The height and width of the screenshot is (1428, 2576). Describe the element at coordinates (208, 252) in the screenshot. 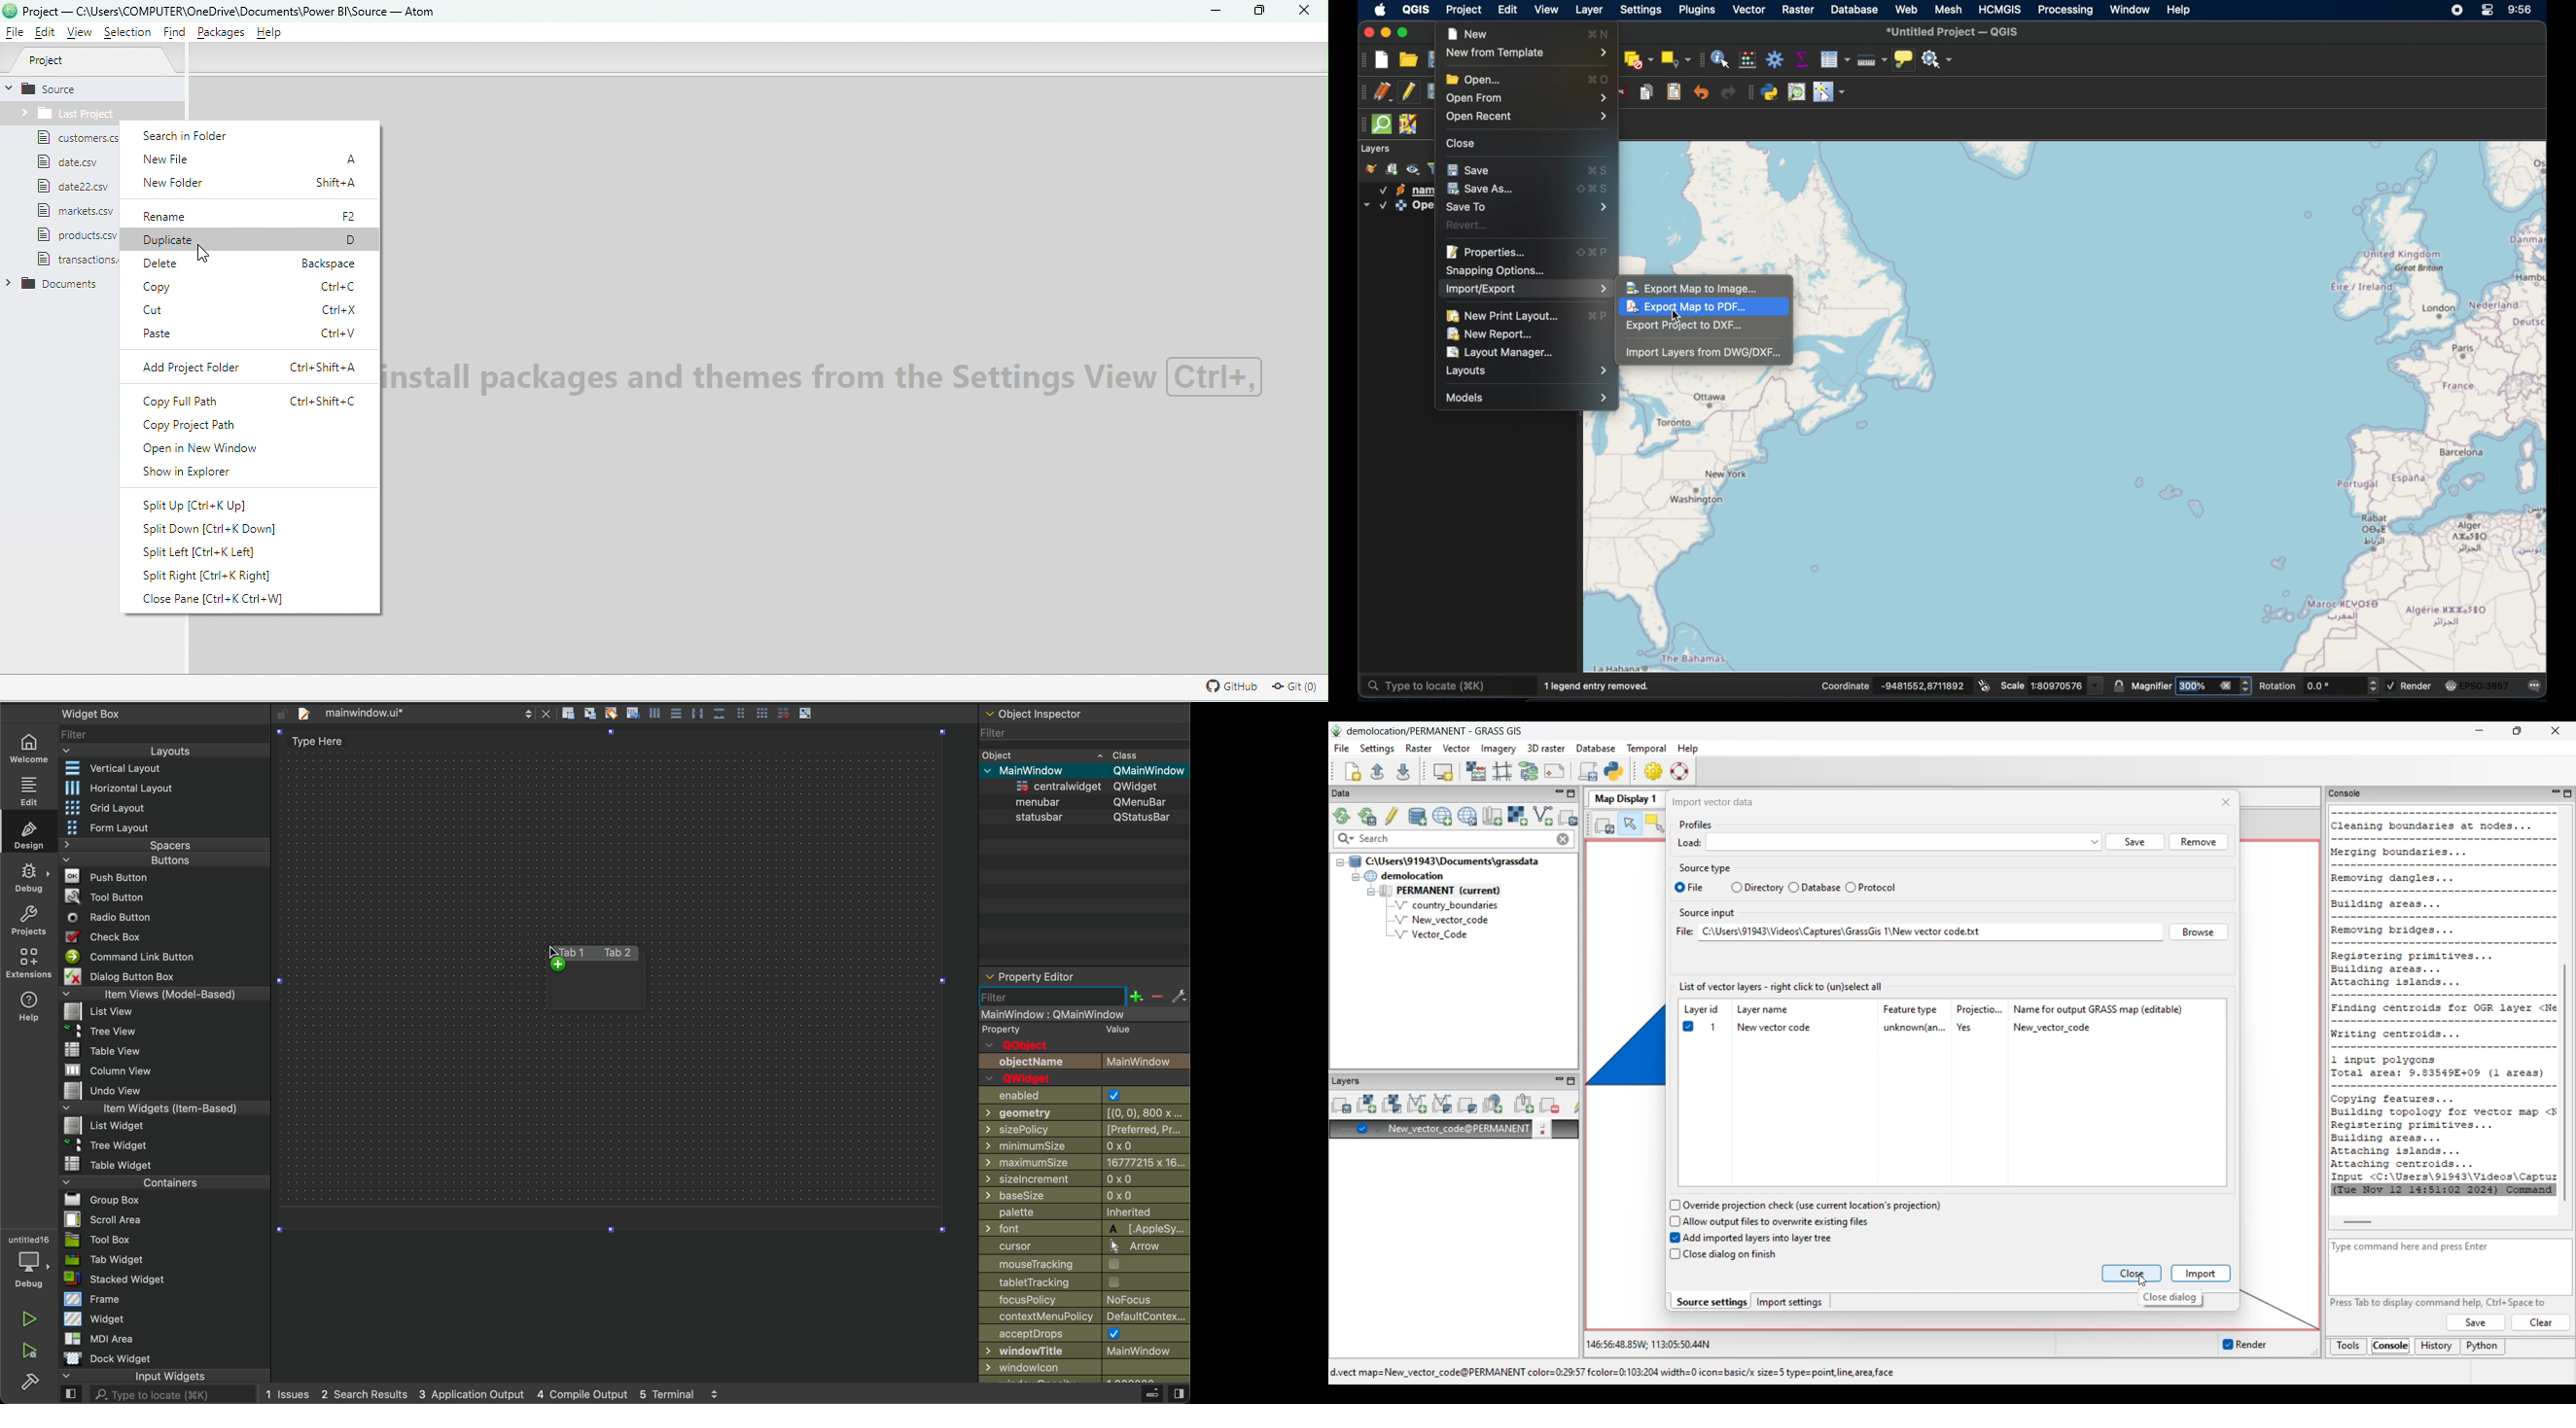

I see `cursor` at that location.